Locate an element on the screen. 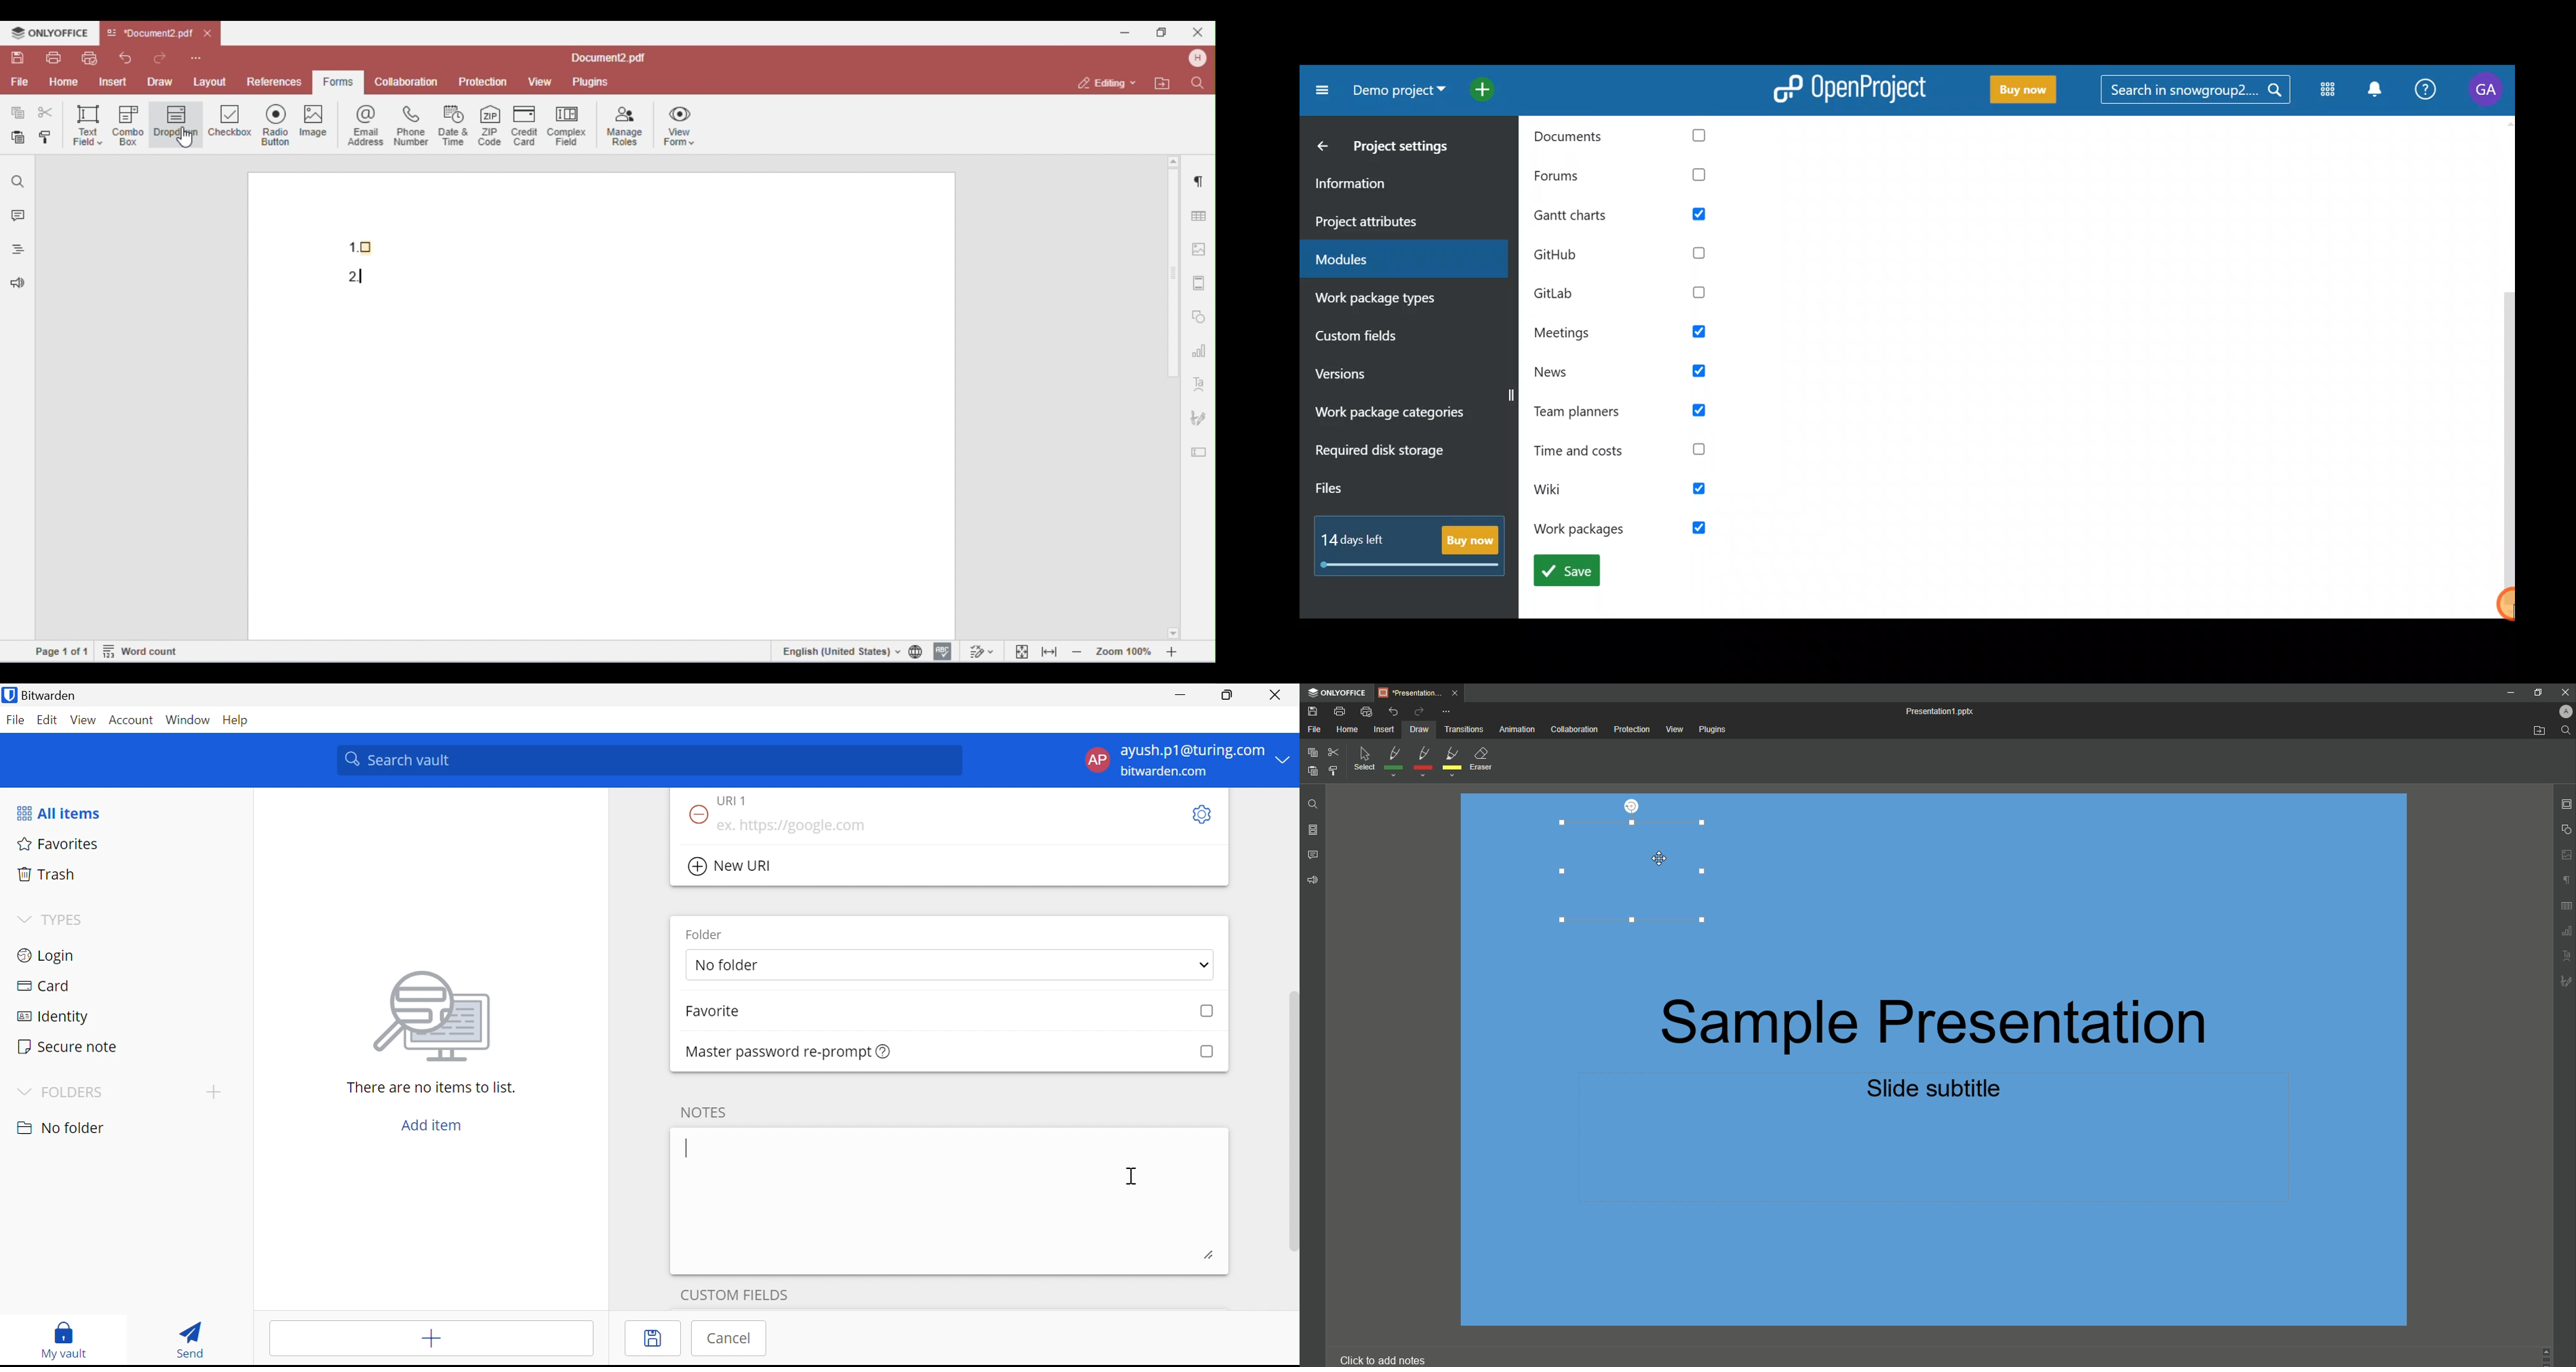 The image size is (2576, 1372). Cut is located at coordinates (1333, 751).